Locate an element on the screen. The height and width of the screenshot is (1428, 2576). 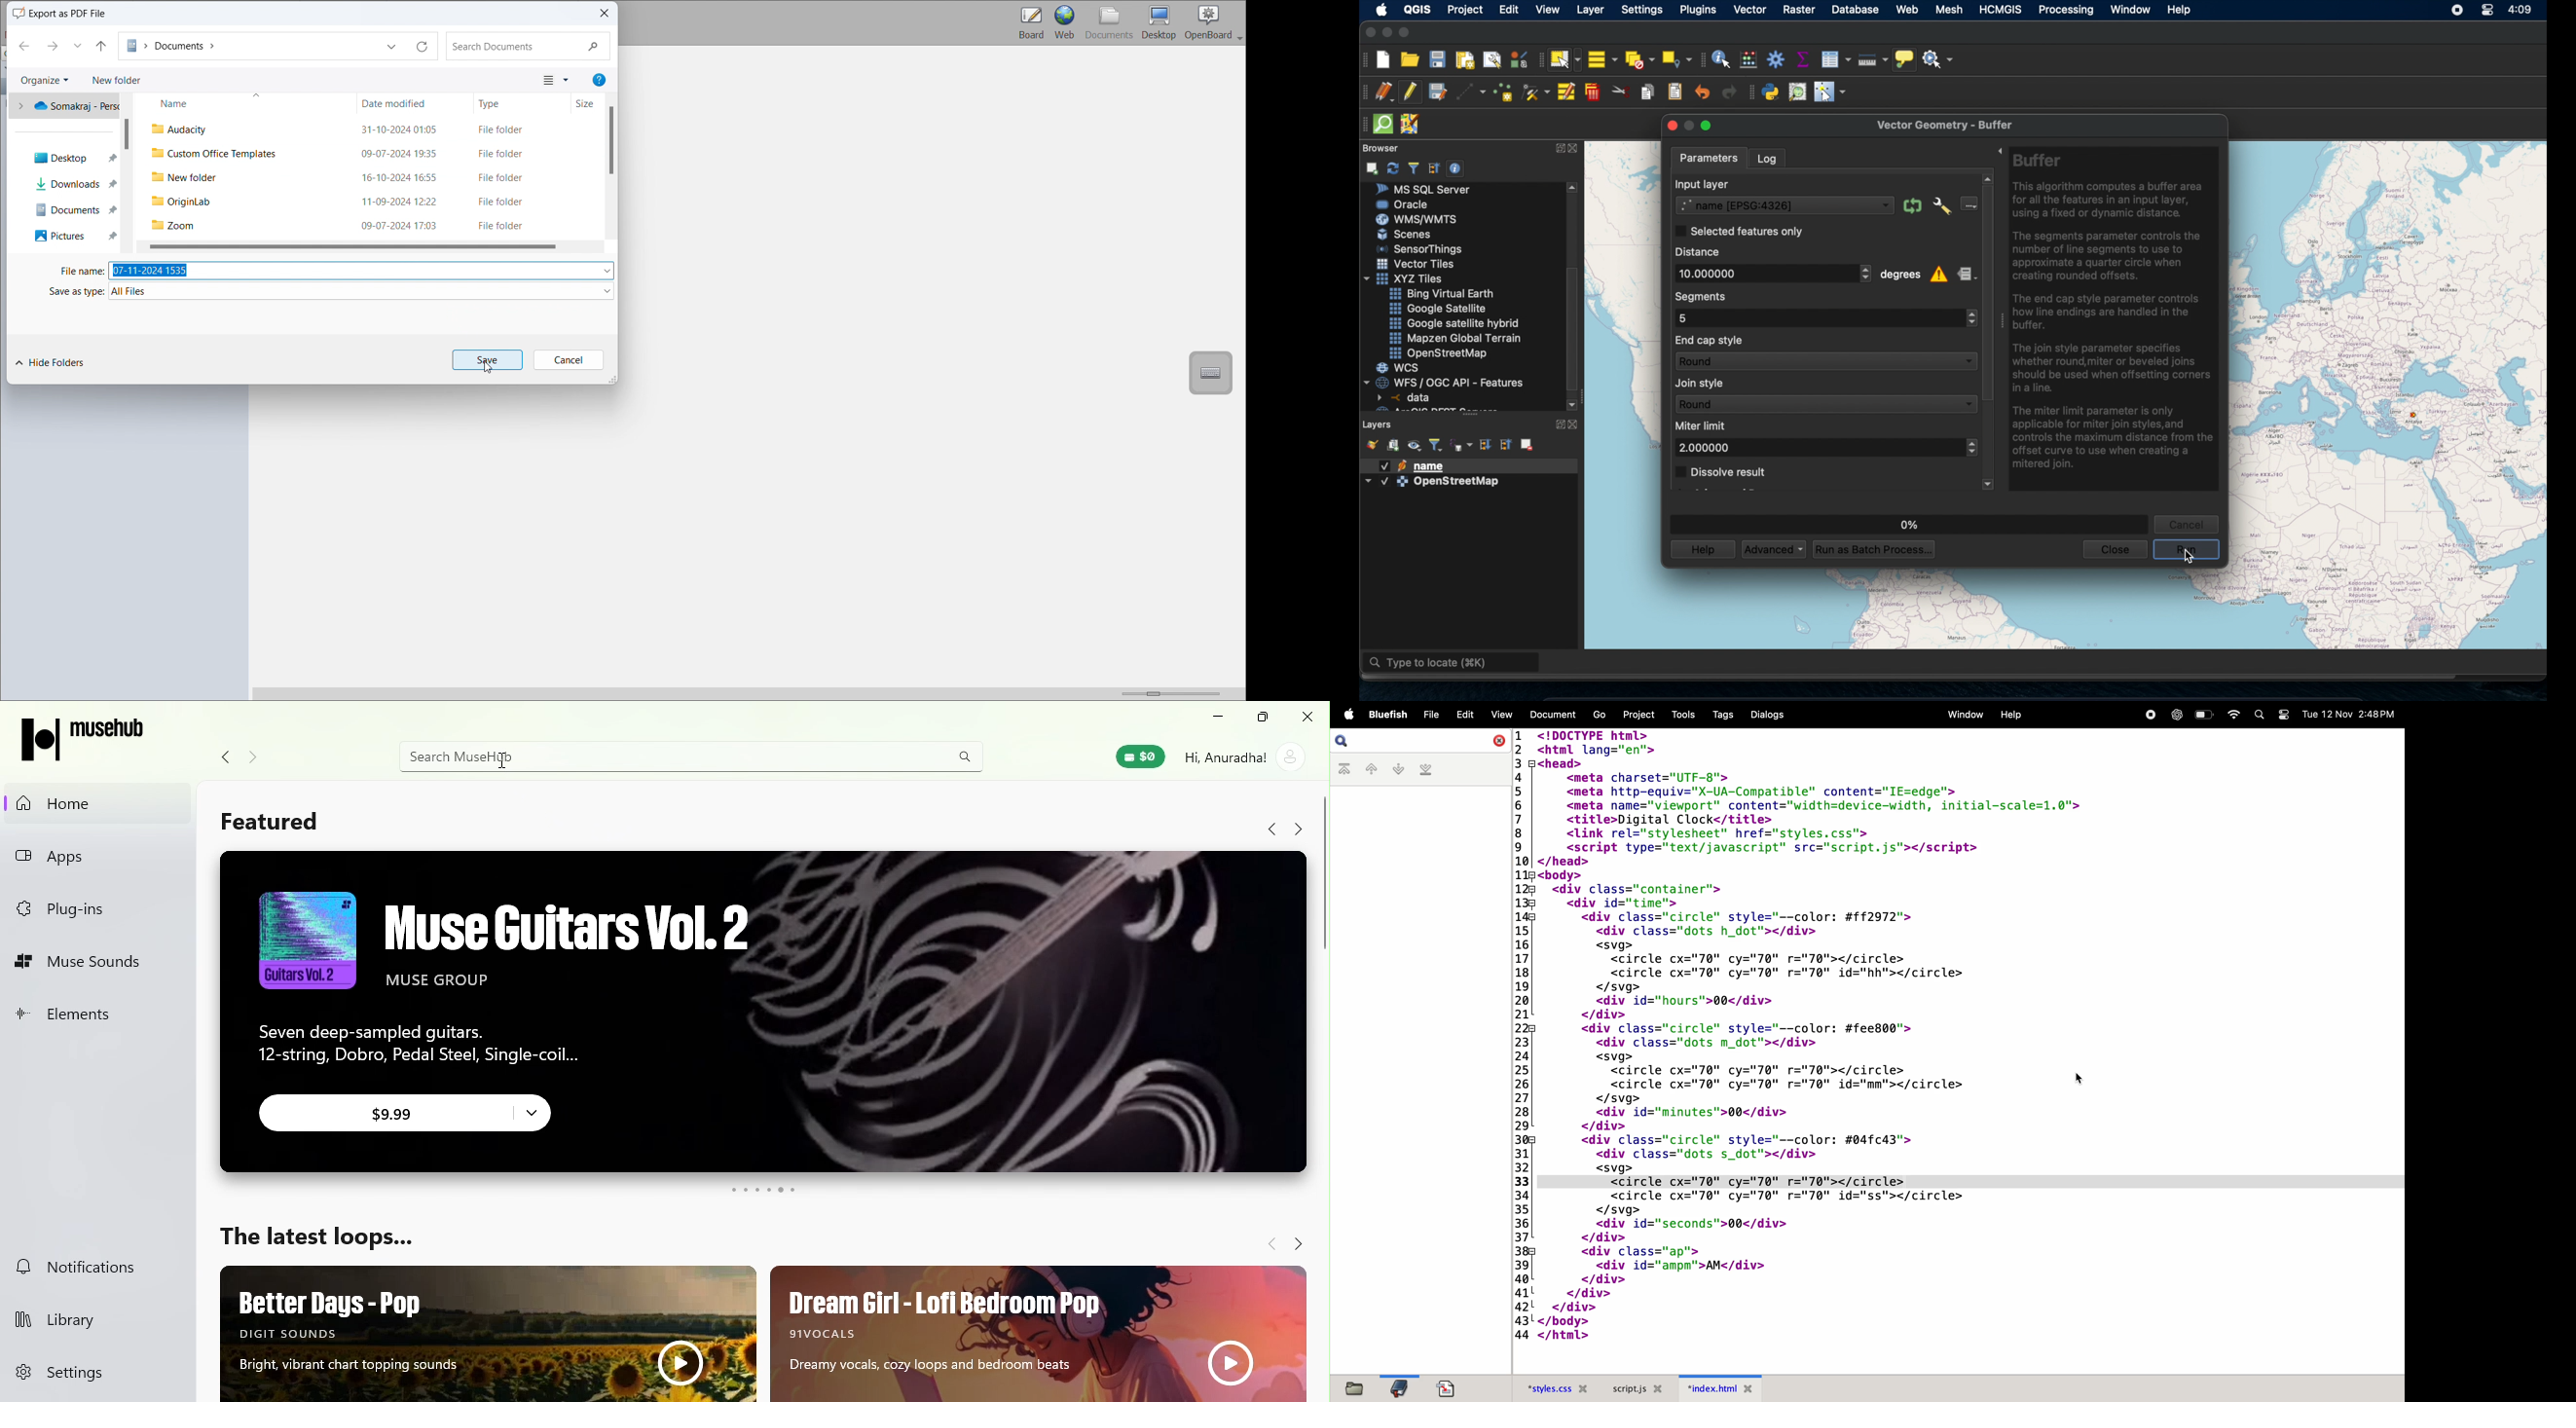
style manager is located at coordinates (1518, 59).